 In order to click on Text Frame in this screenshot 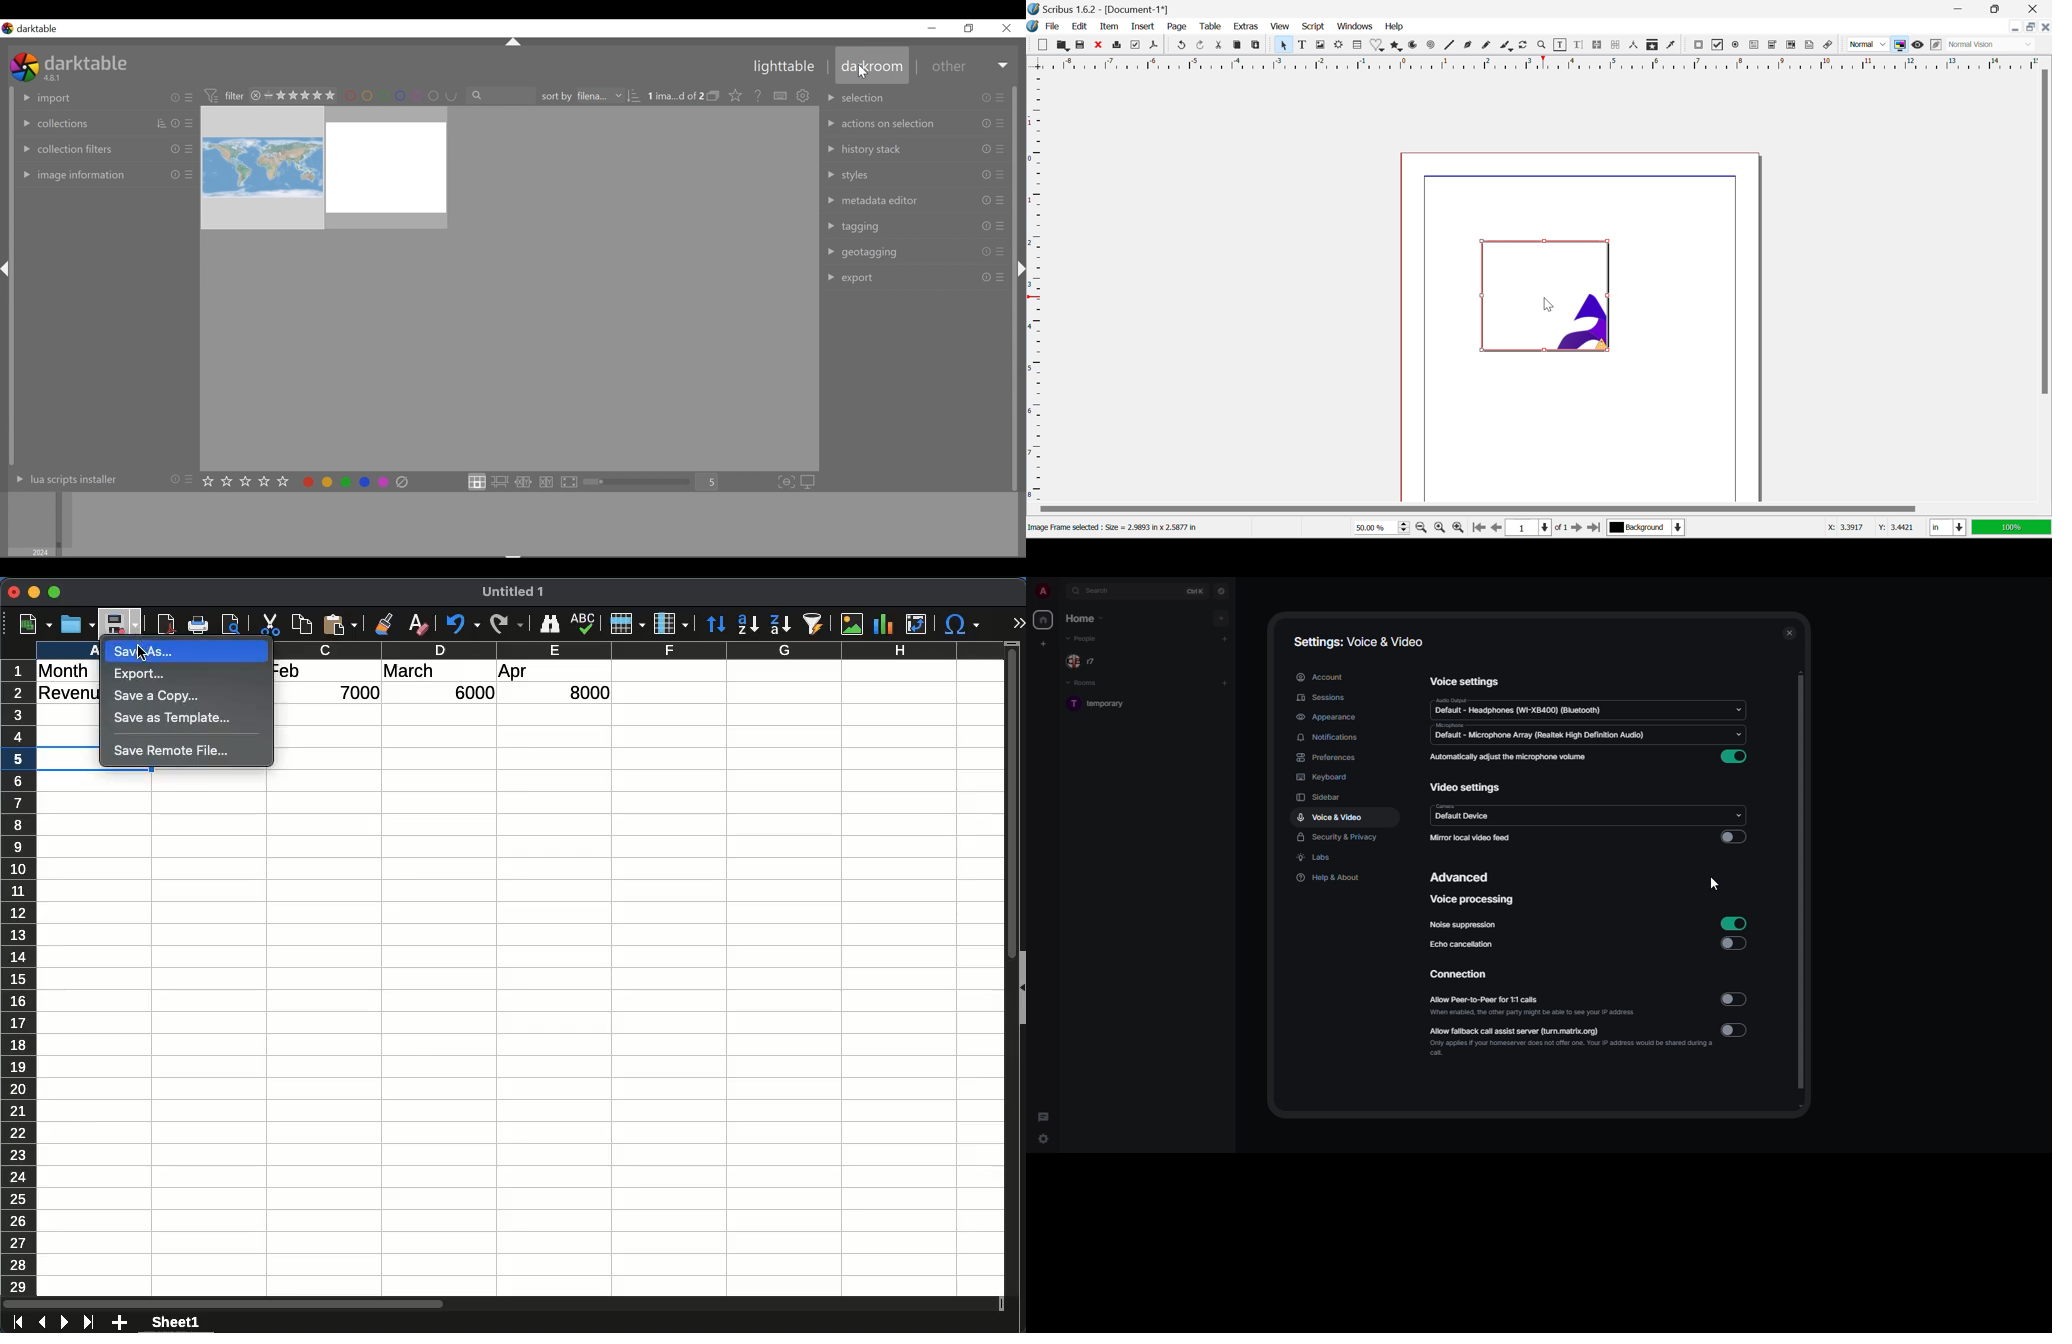, I will do `click(1302, 45)`.